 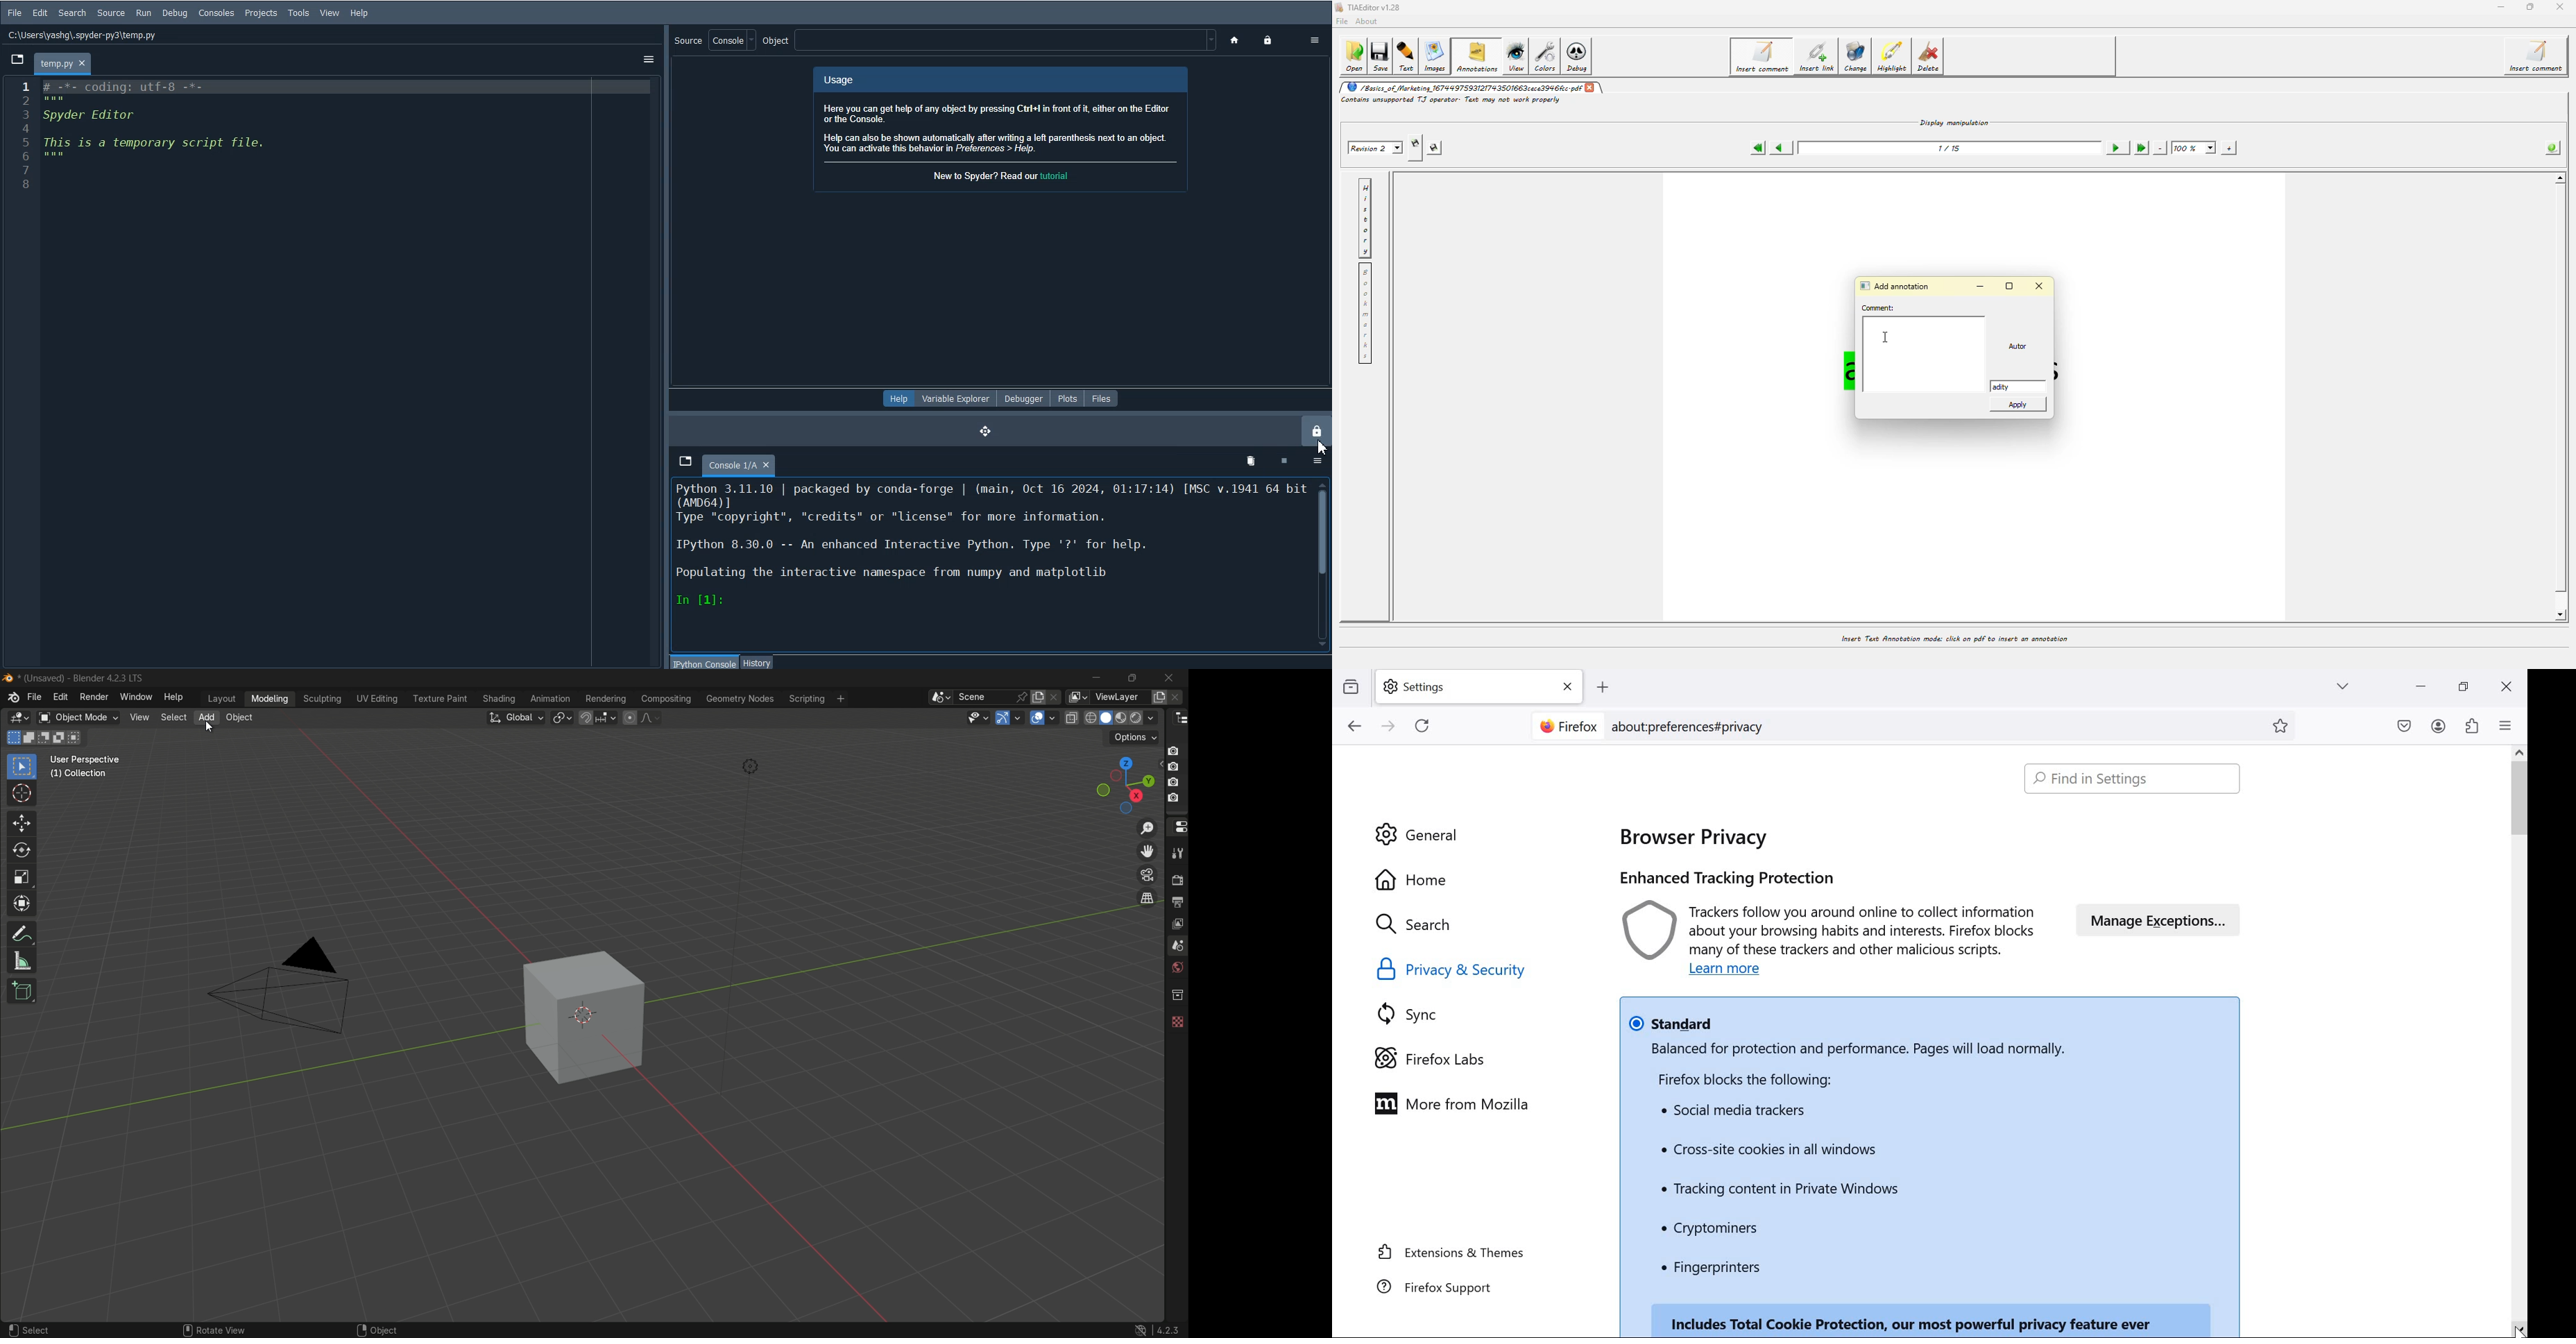 What do you see at coordinates (686, 462) in the screenshot?
I see `Browse Tab` at bounding box center [686, 462].